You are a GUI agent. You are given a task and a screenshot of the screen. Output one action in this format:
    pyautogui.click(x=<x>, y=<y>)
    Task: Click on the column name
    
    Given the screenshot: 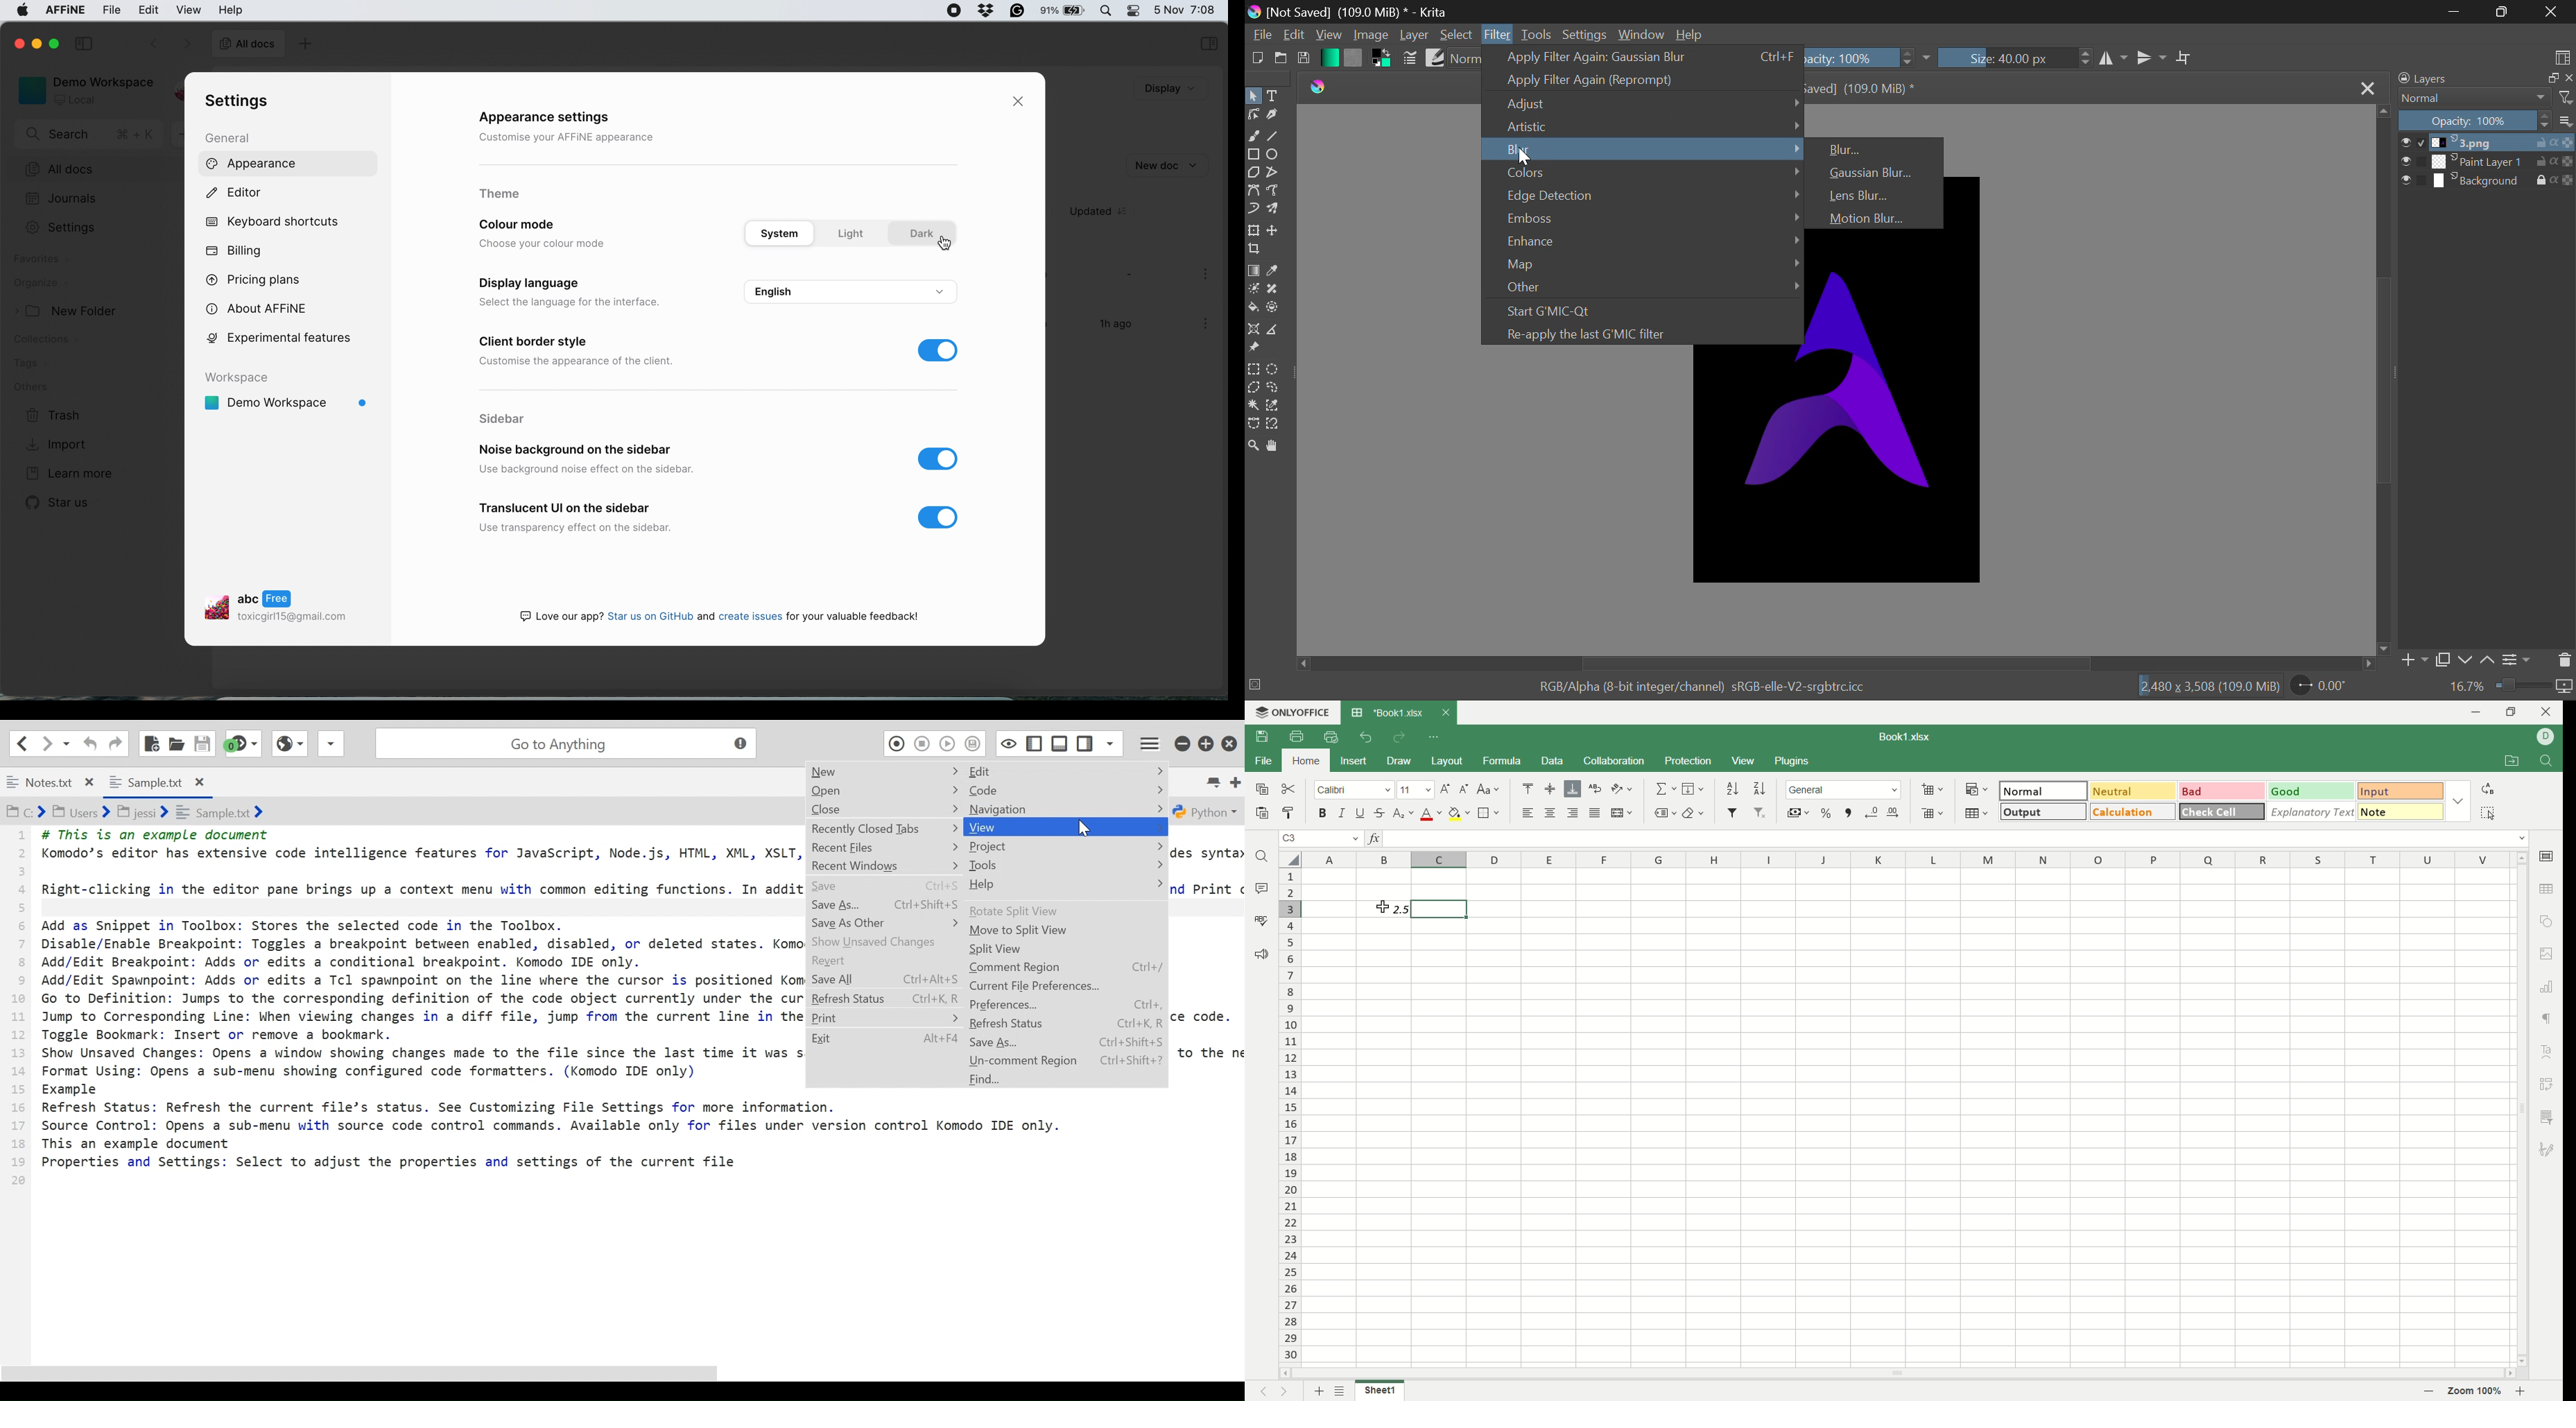 What is the action you would take?
    pyautogui.click(x=1907, y=860)
    